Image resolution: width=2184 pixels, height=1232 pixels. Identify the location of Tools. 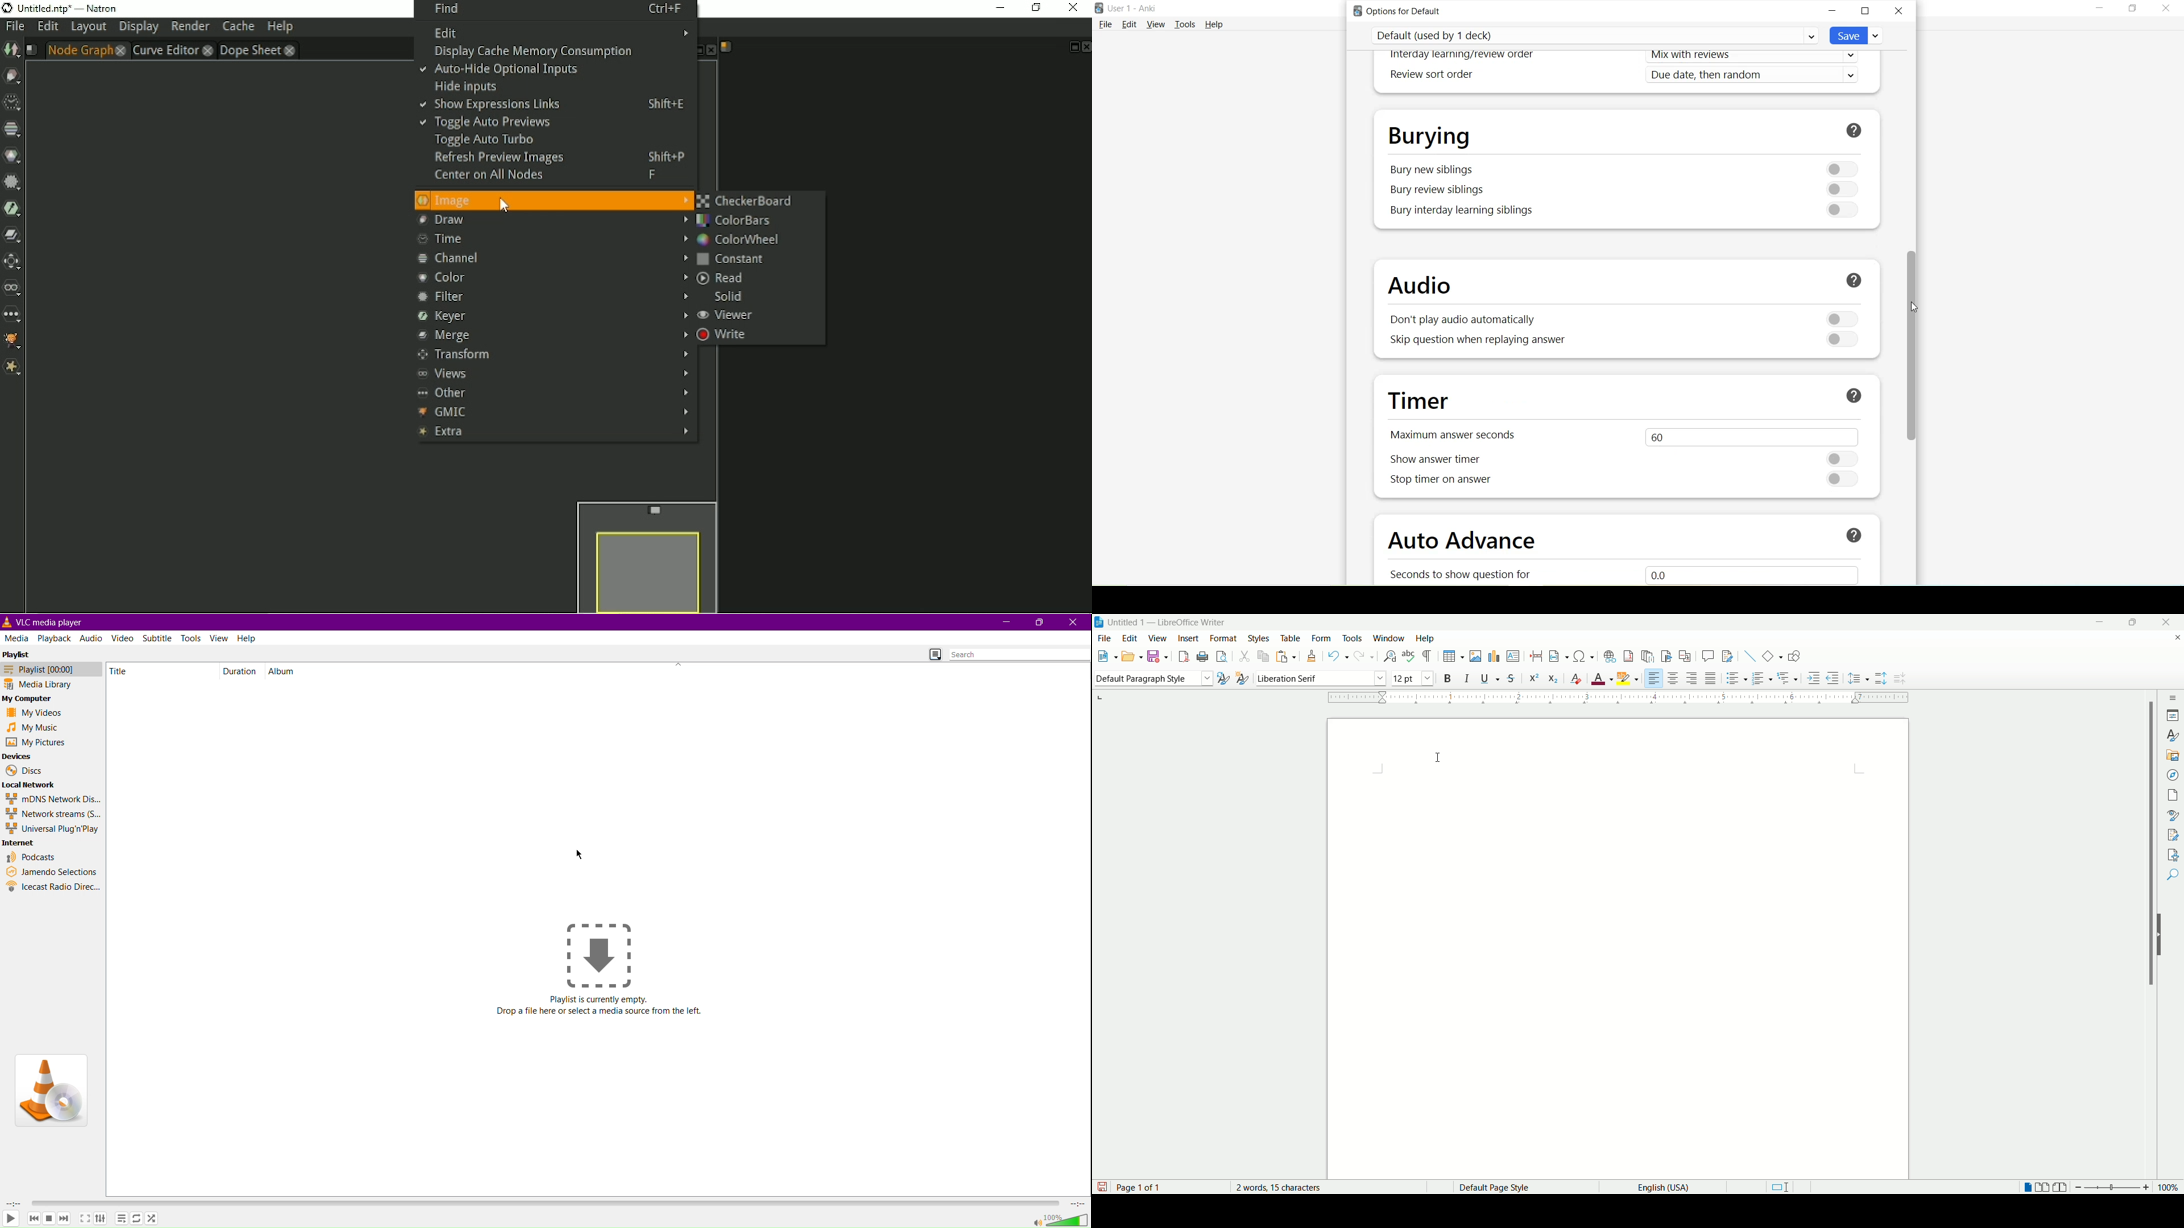
(193, 638).